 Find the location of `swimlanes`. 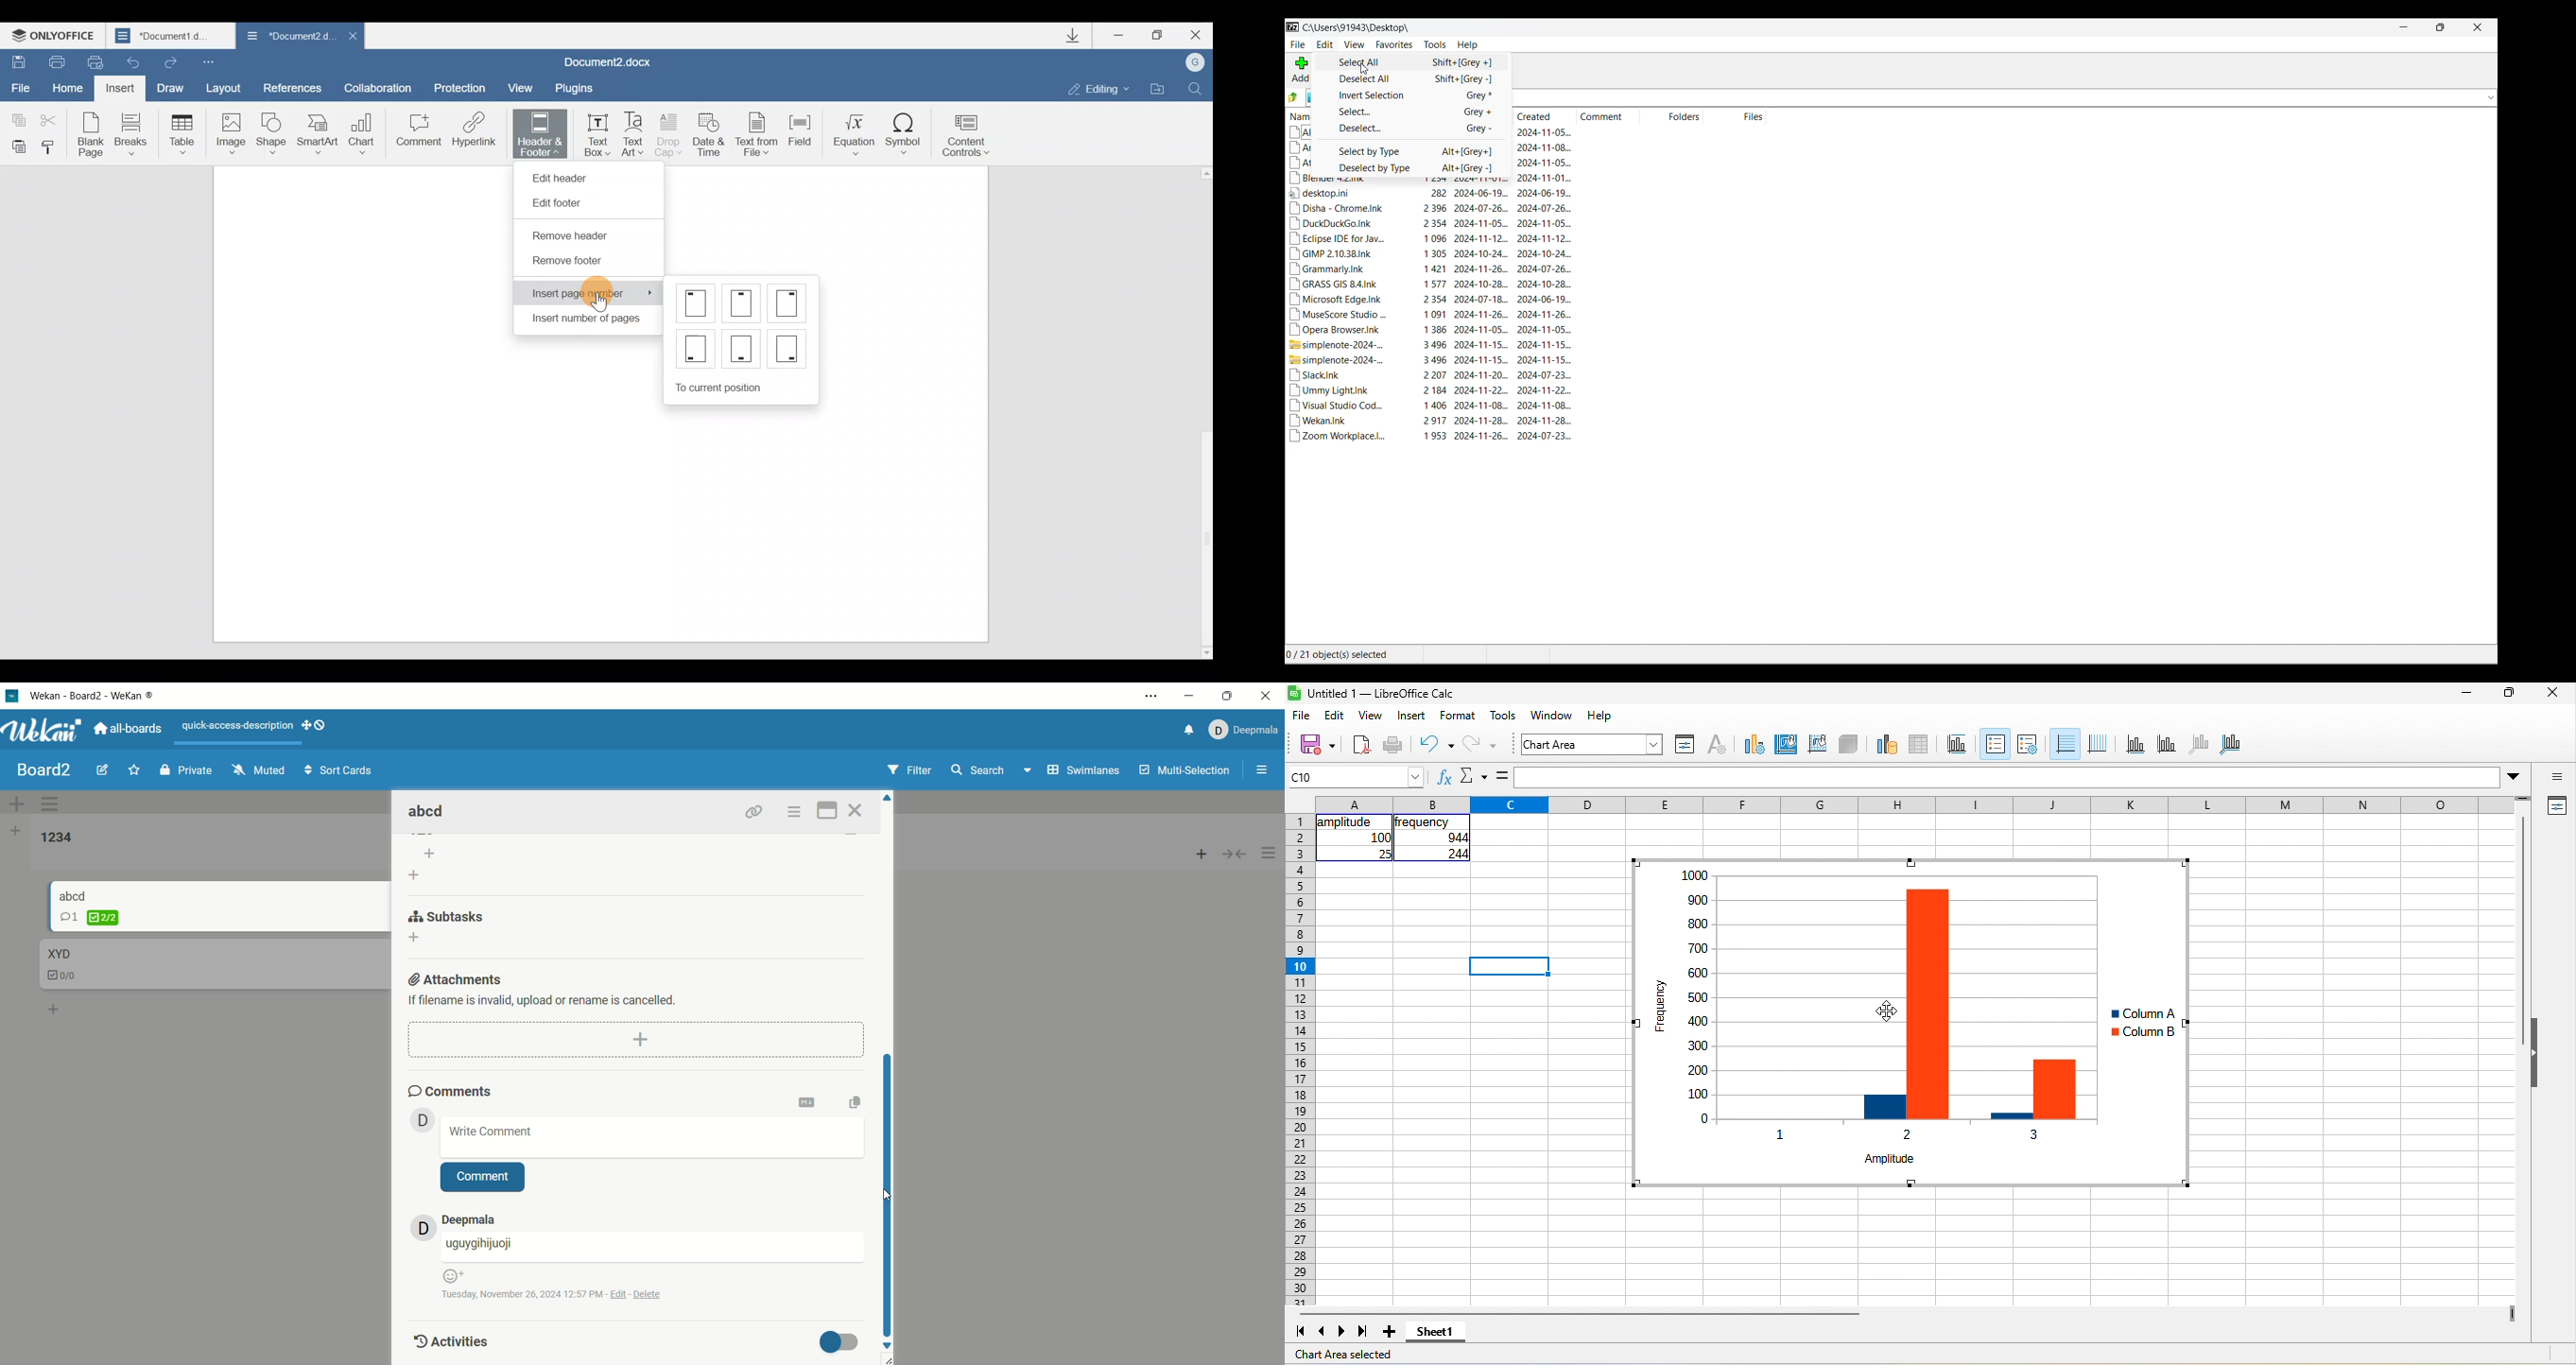

swimlanes is located at coordinates (1085, 772).